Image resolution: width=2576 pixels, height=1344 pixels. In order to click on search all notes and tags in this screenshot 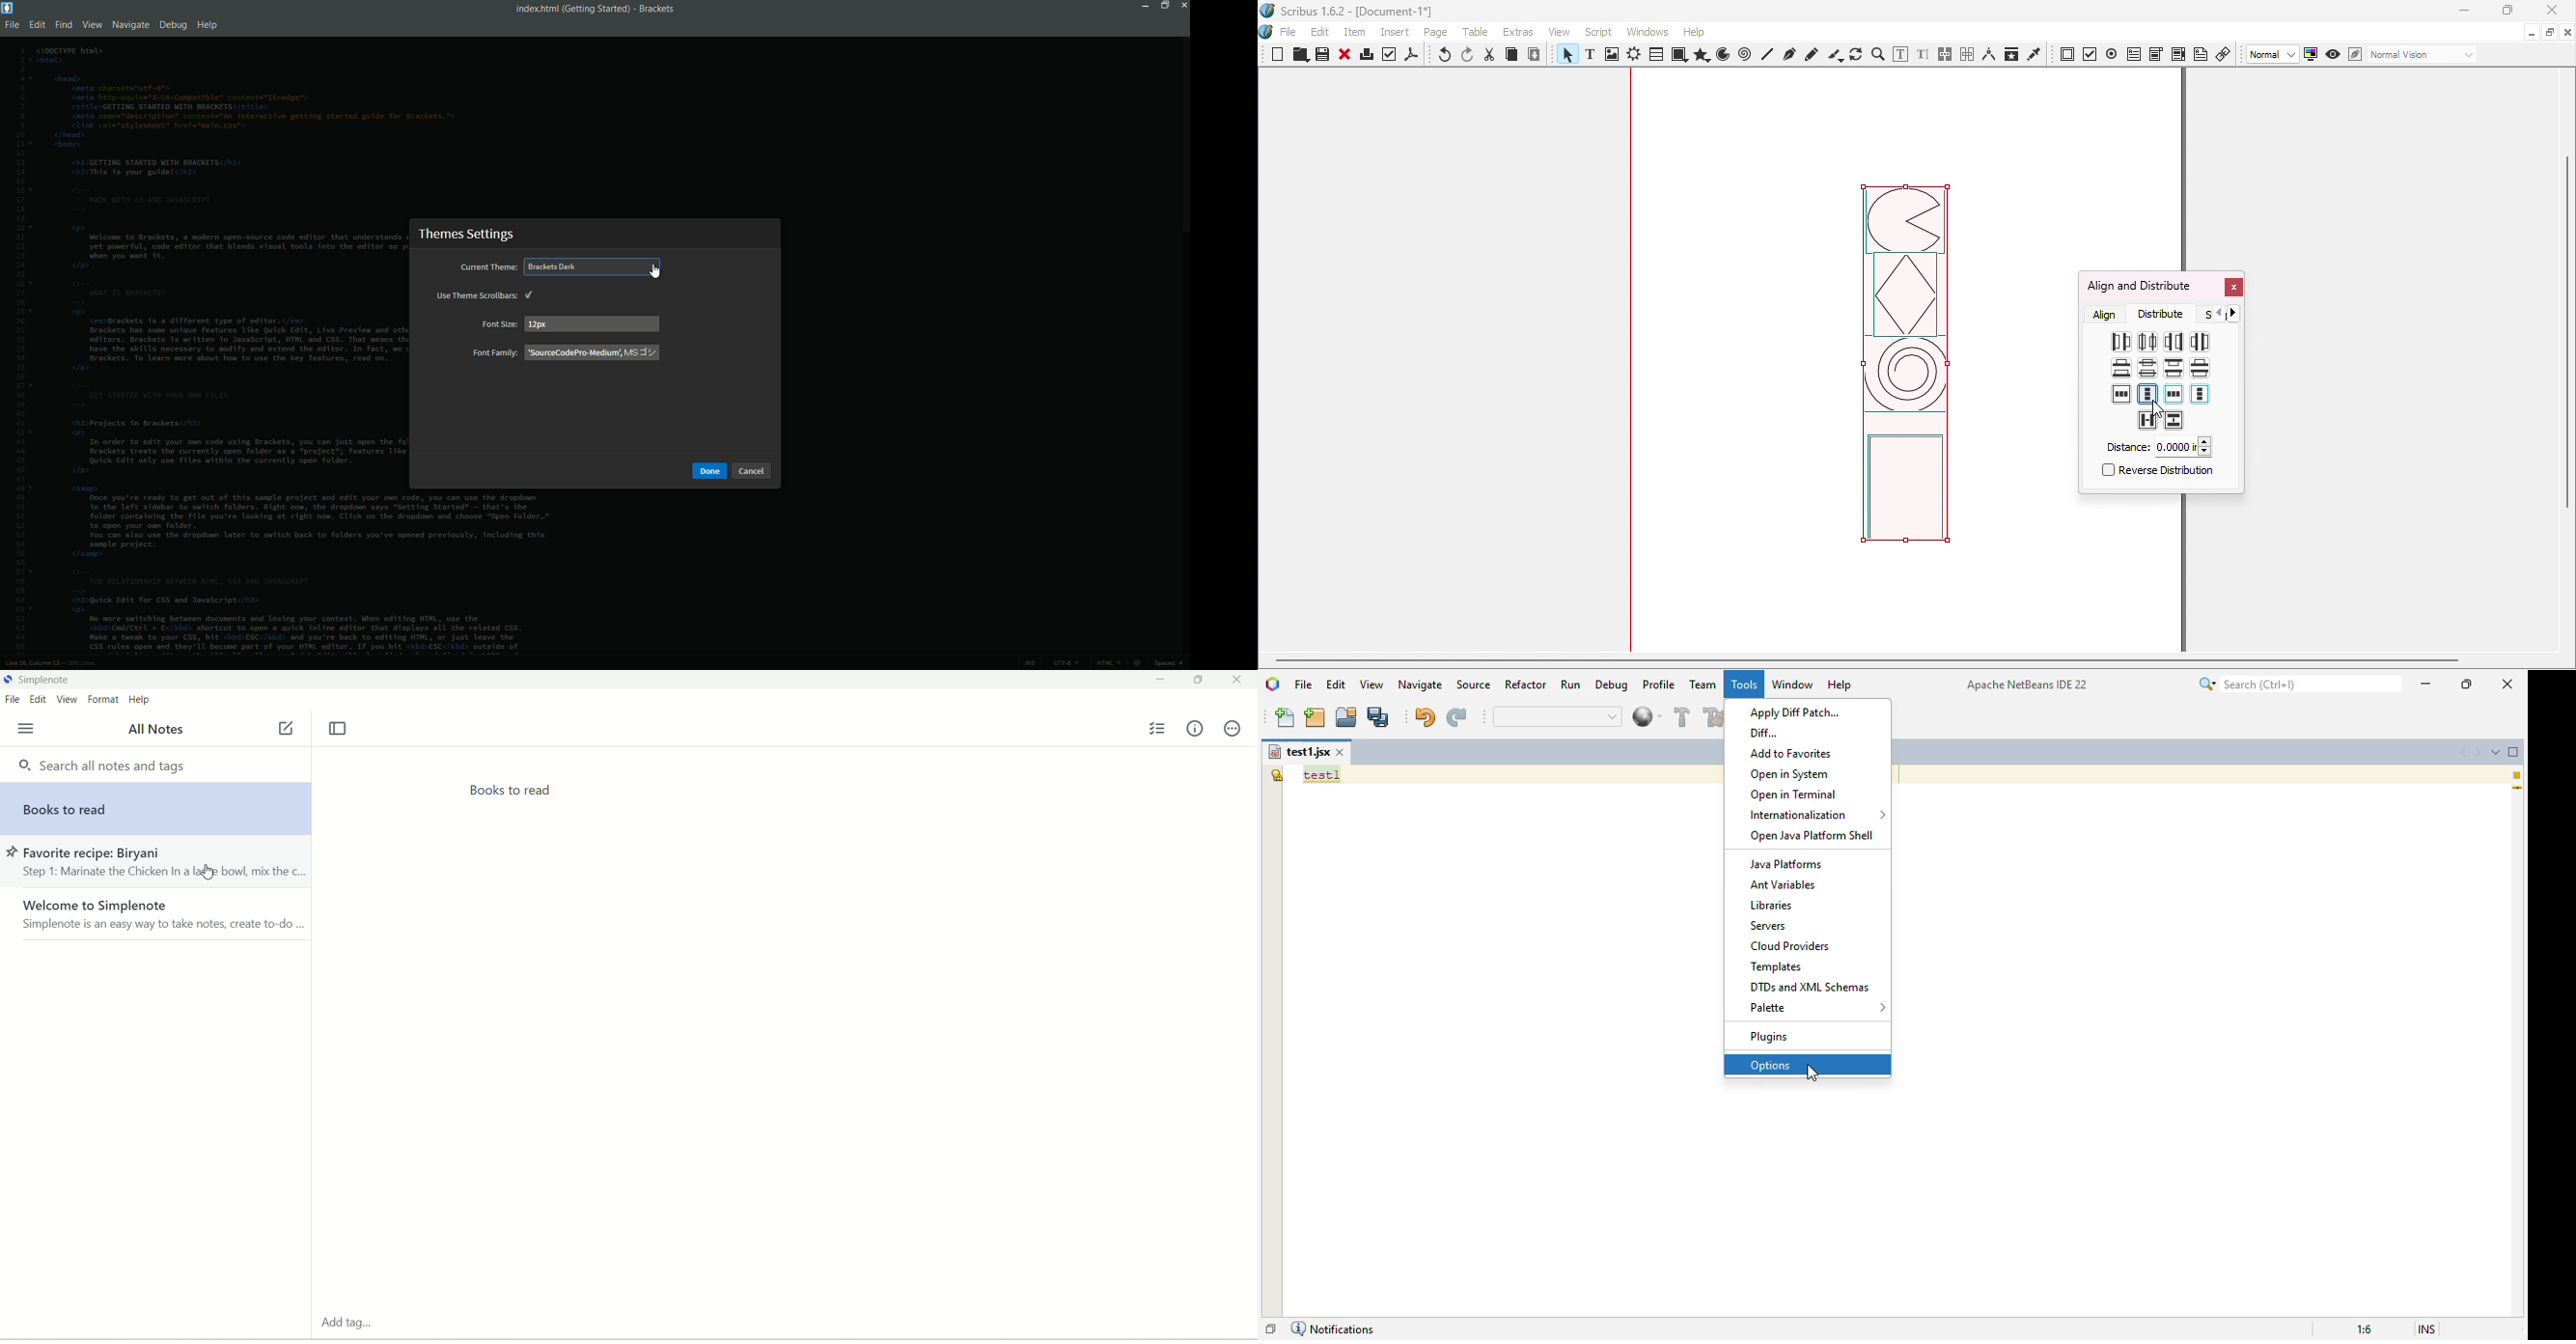, I will do `click(111, 766)`.